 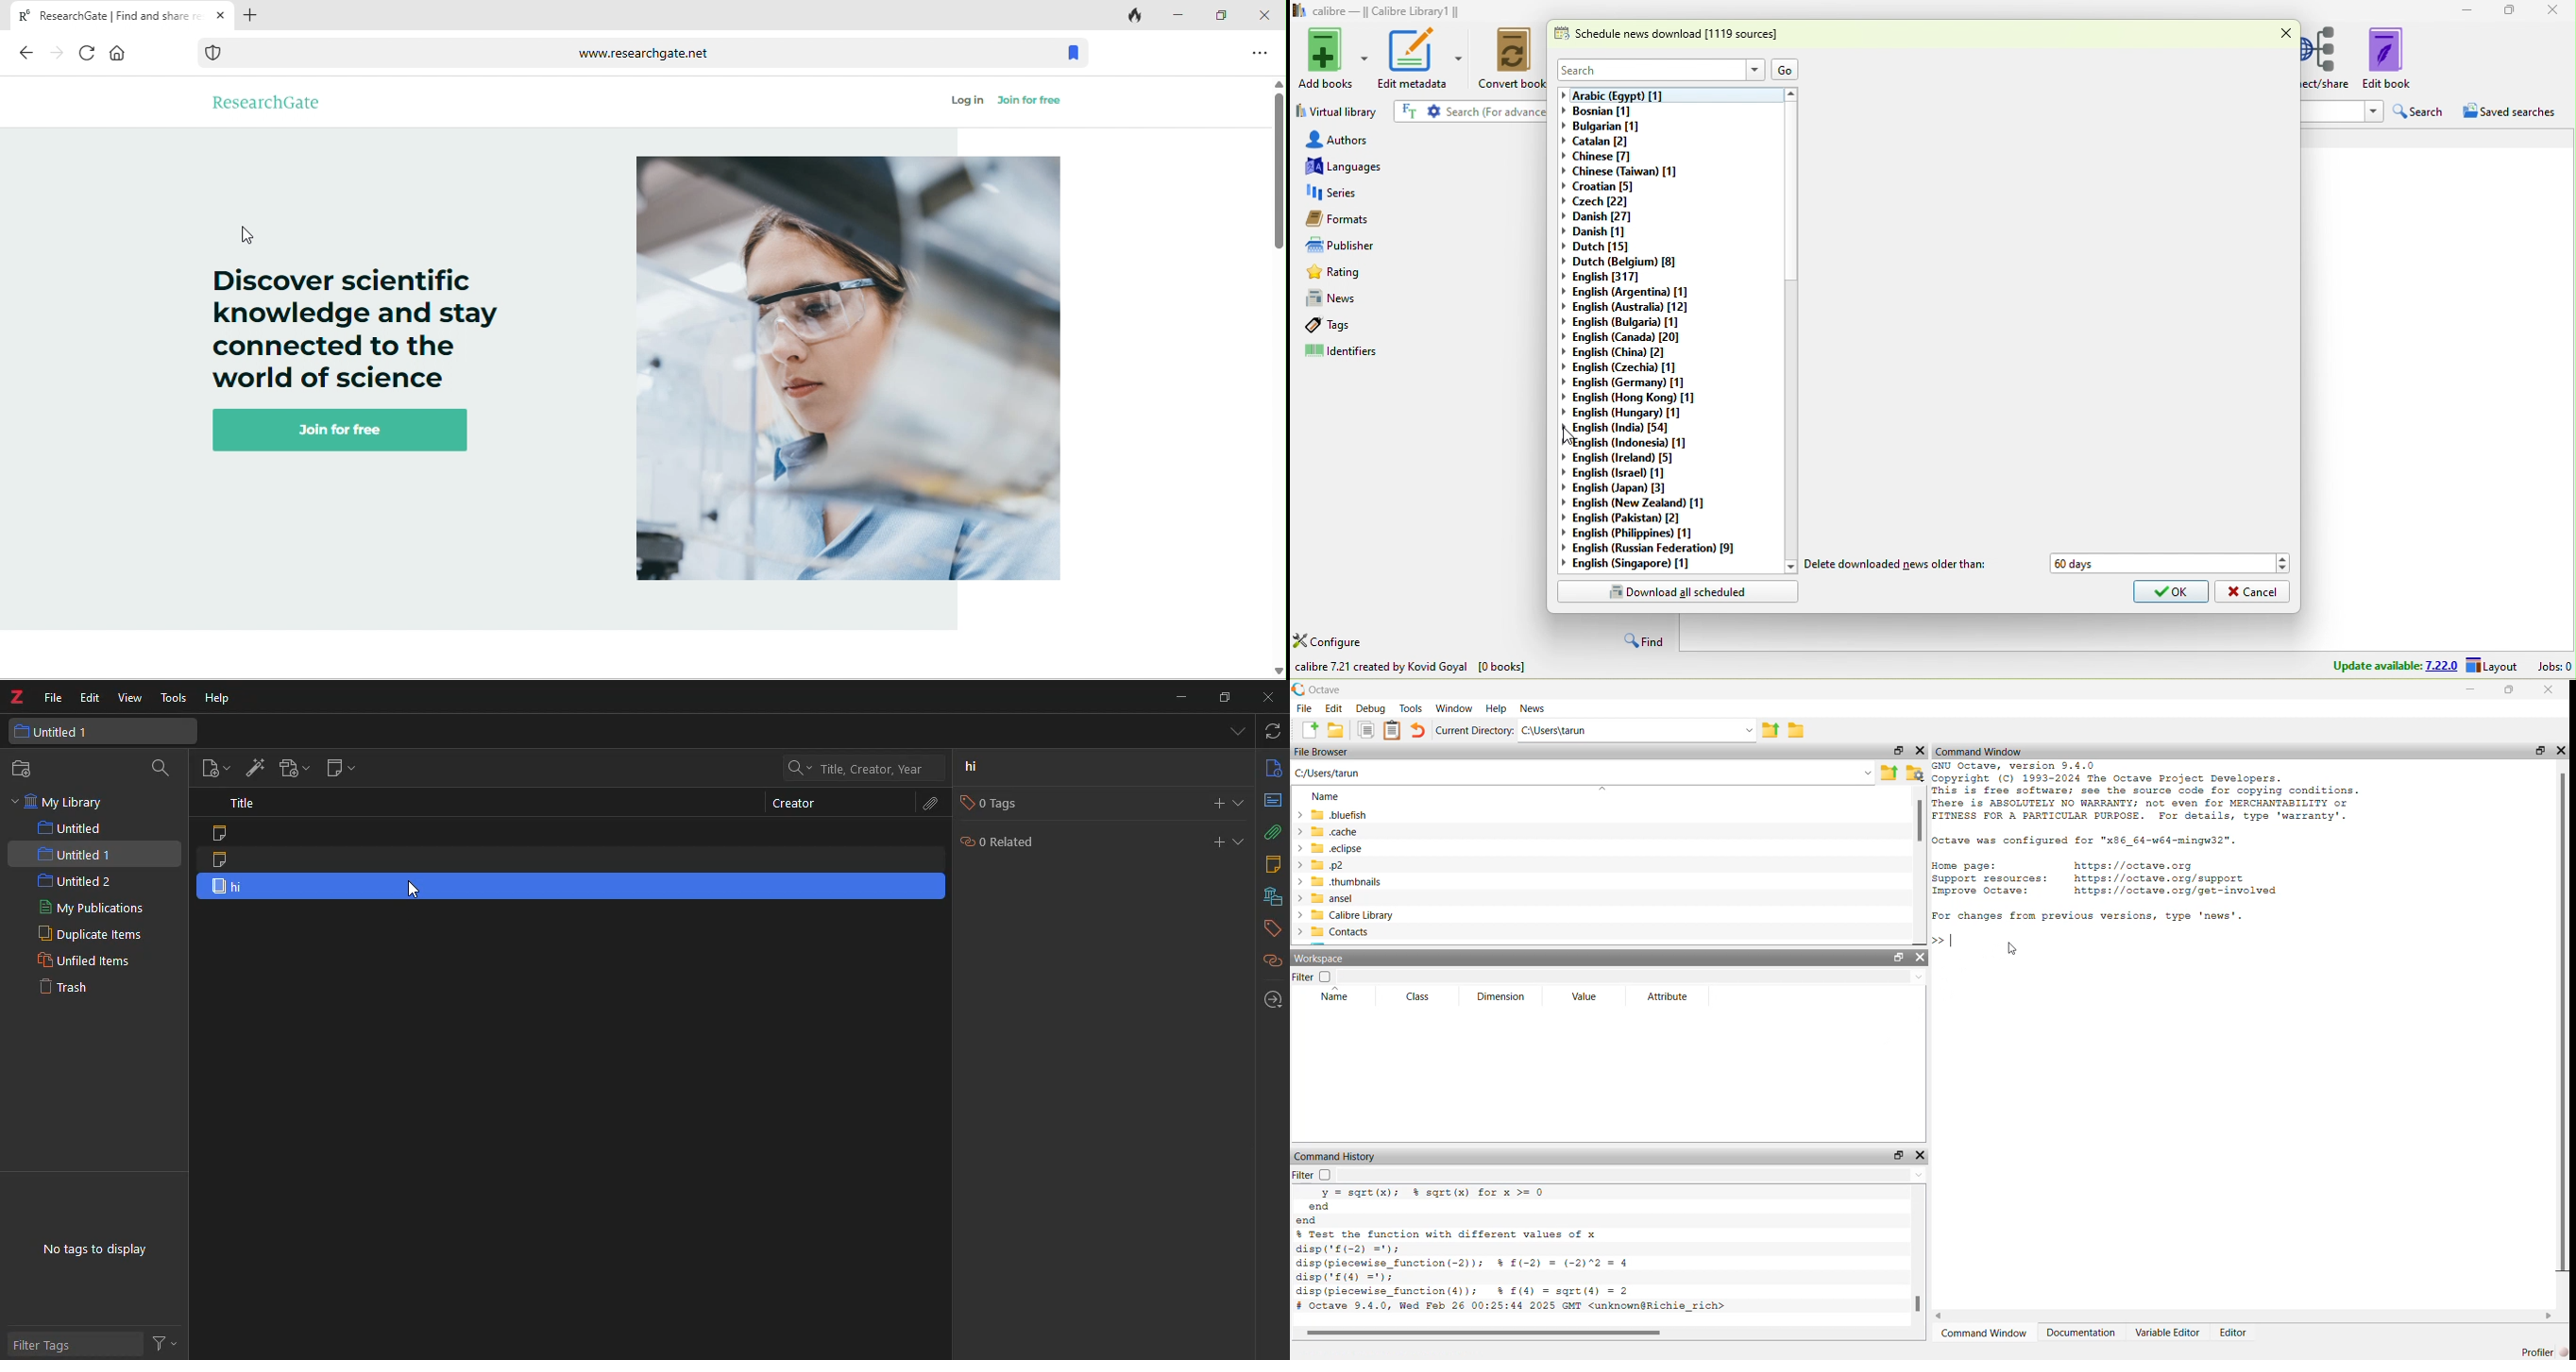 I want to click on minimize, so click(x=1178, y=699).